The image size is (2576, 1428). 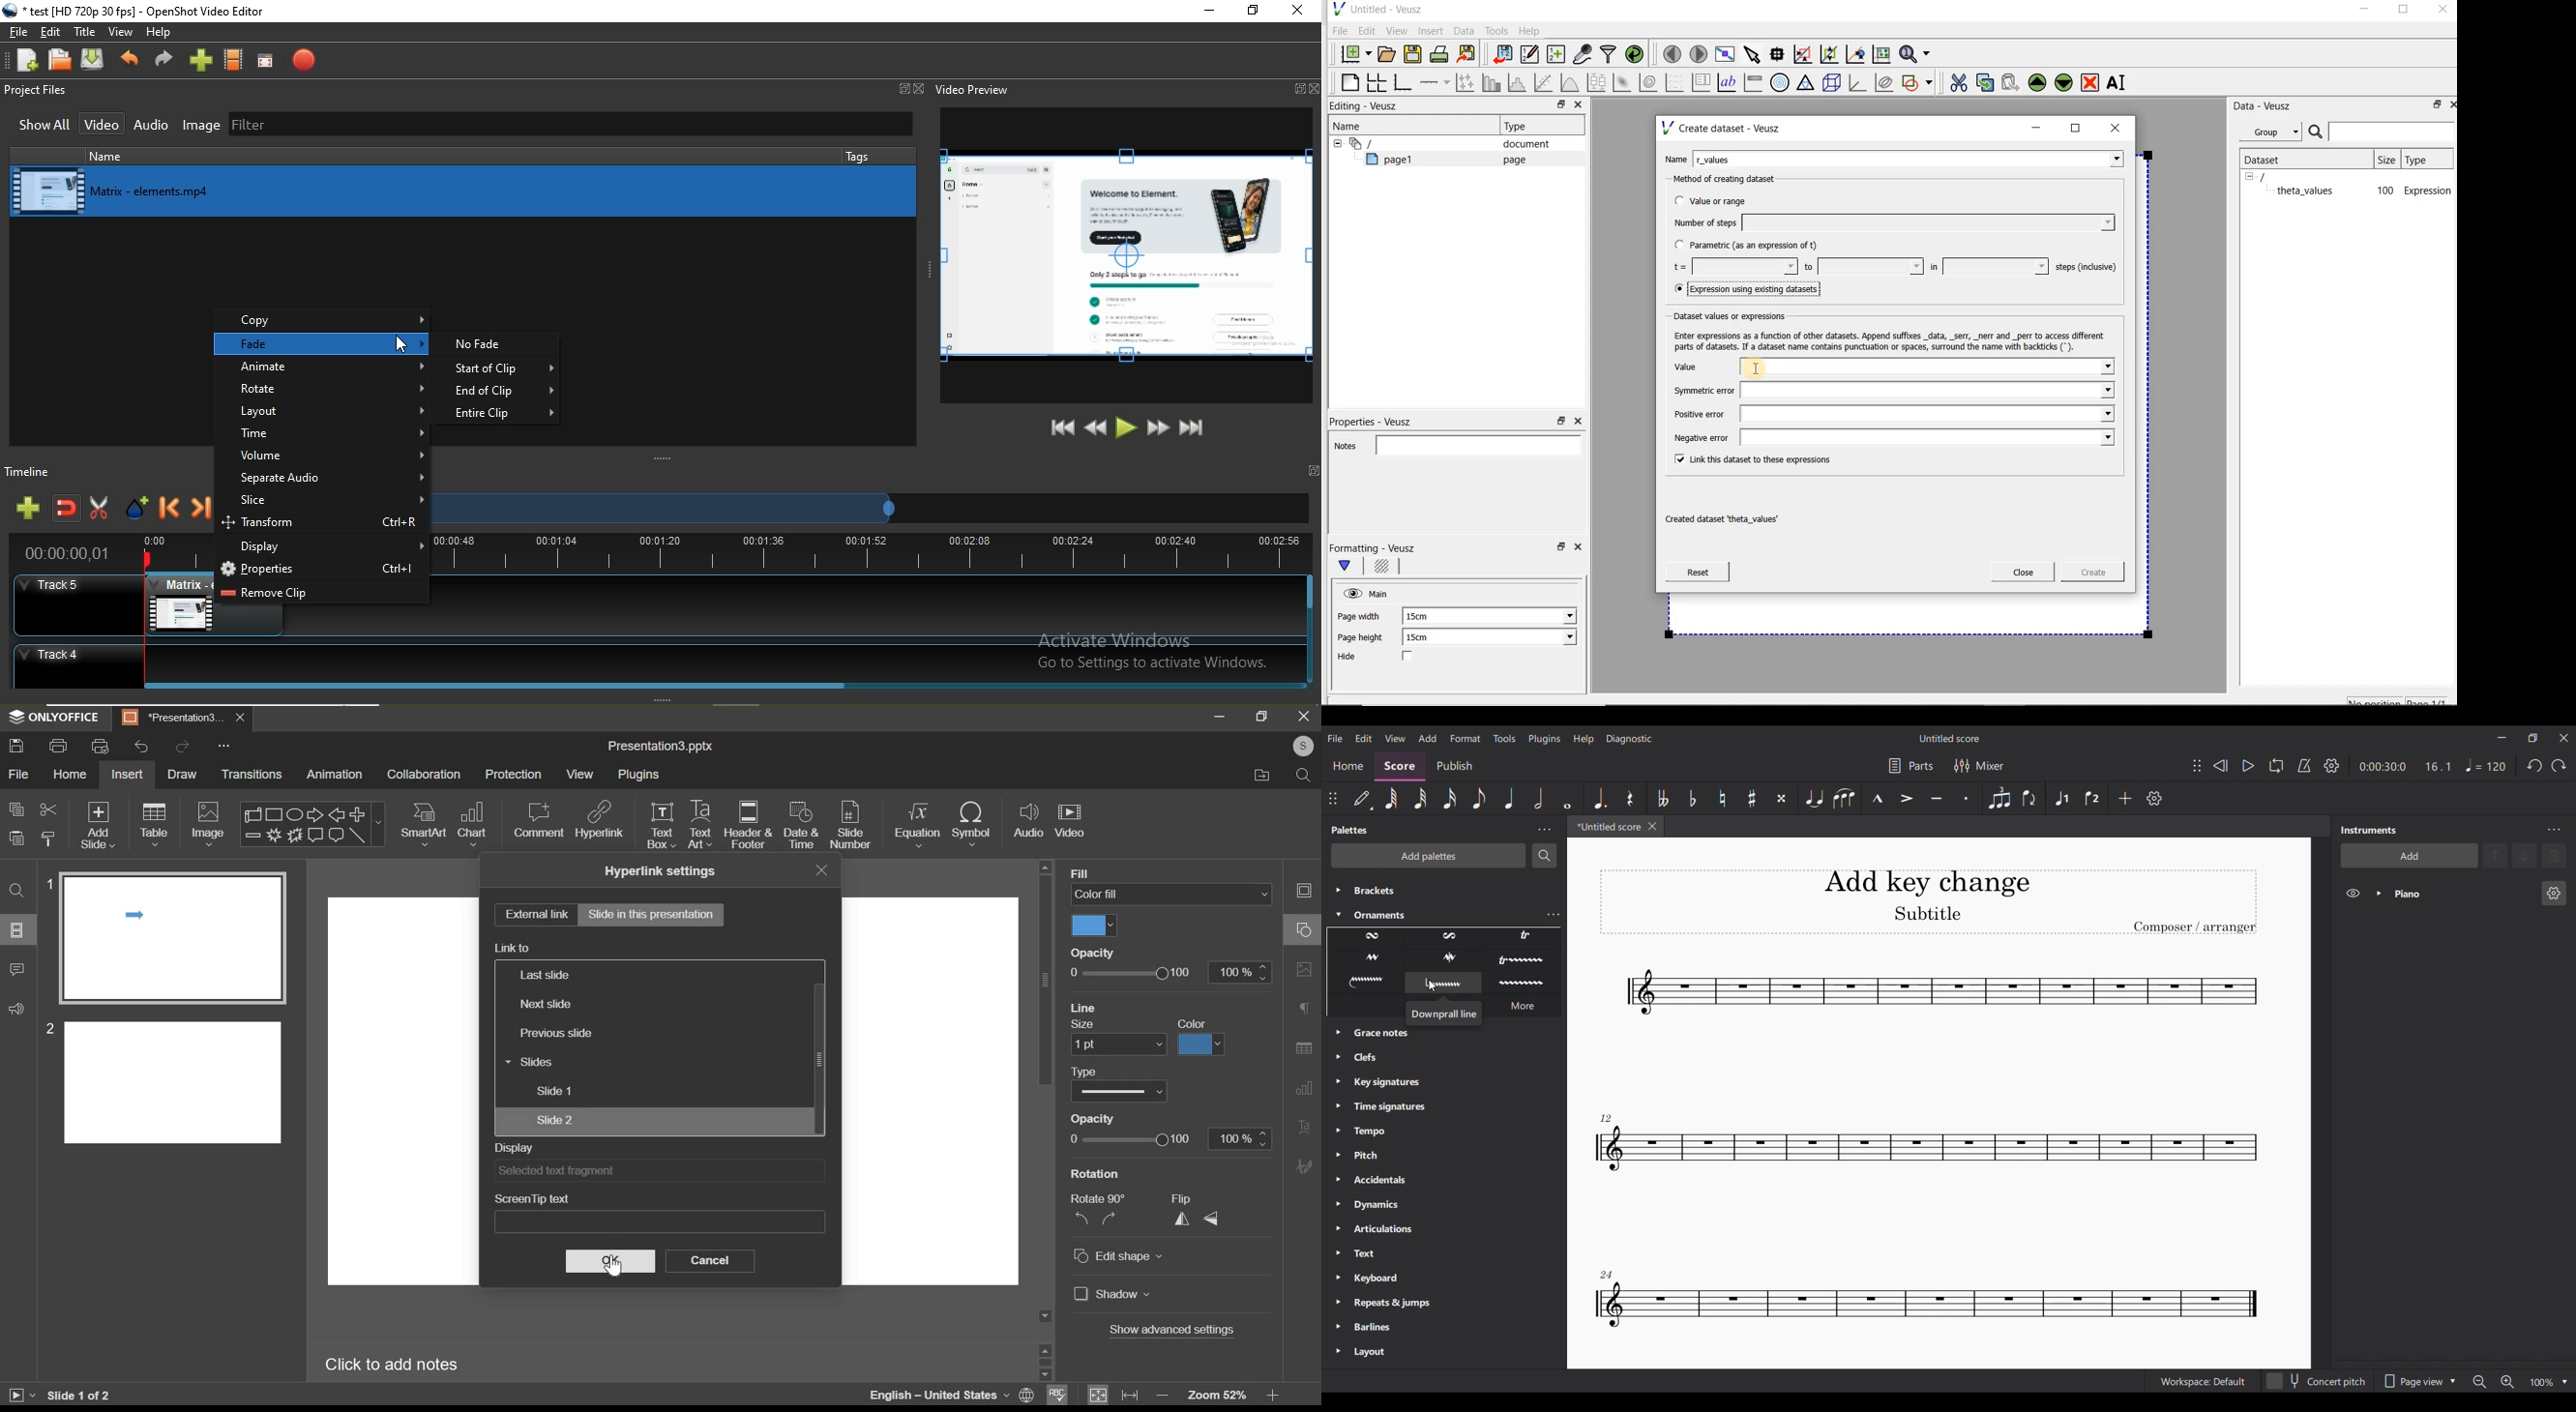 I want to click on equation, so click(x=917, y=824).